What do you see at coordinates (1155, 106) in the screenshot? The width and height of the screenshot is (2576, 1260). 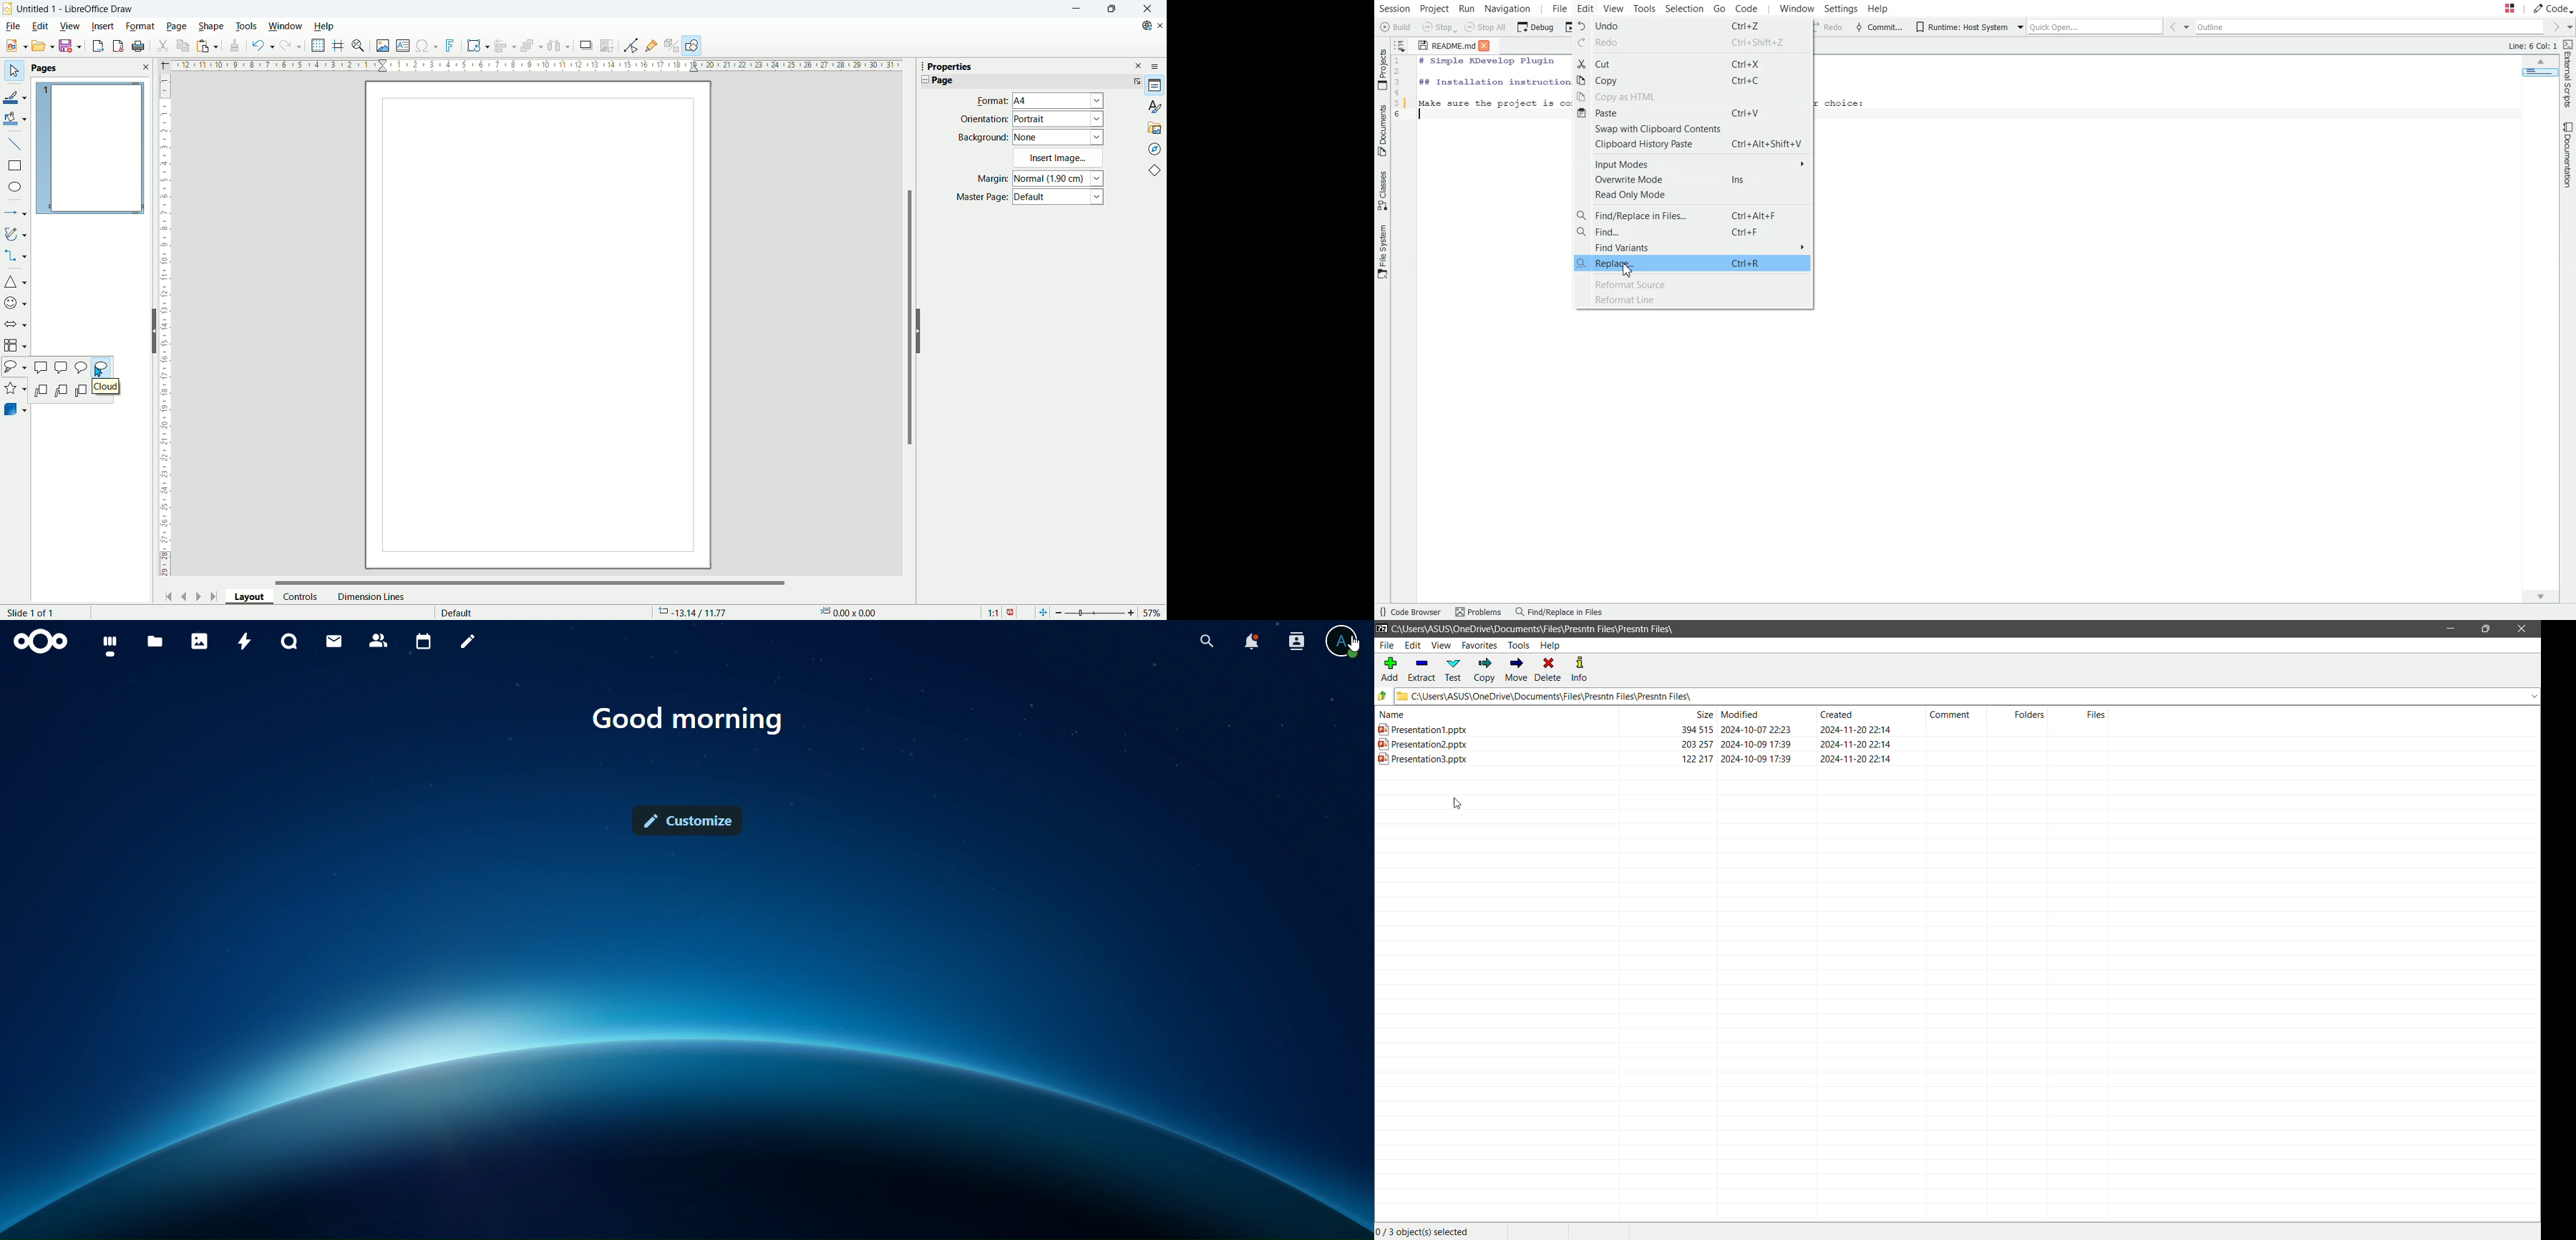 I see `Styles` at bounding box center [1155, 106].